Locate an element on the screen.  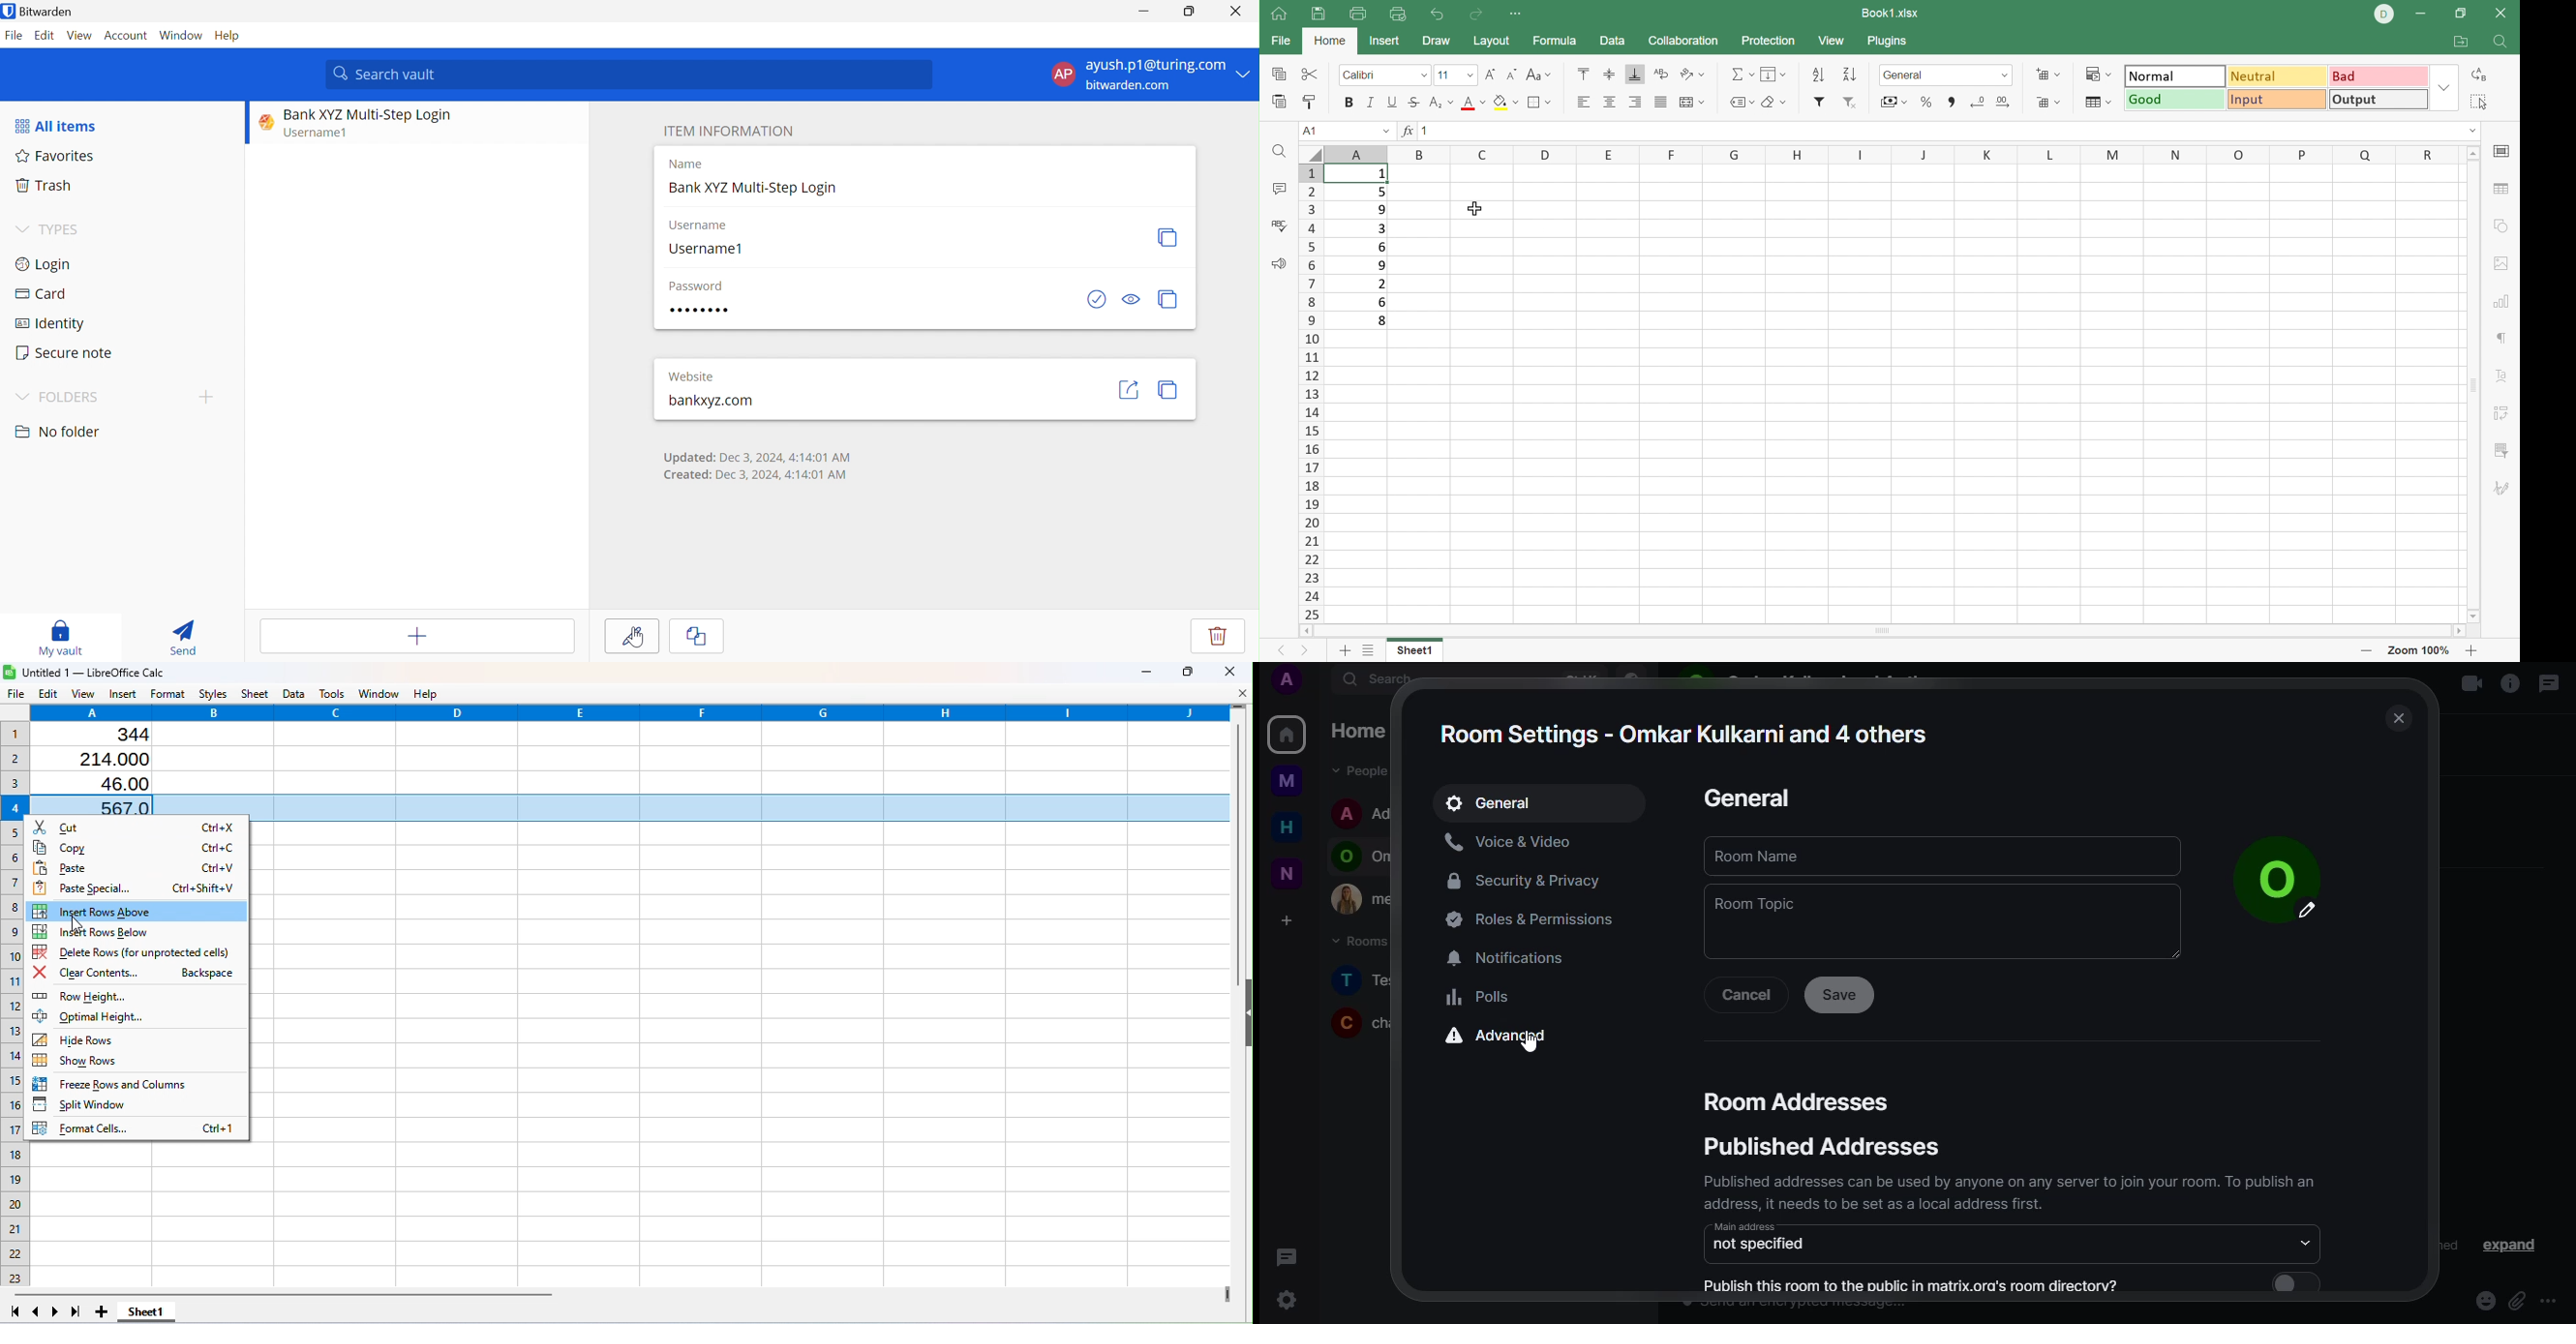
Toggle visibility is located at coordinates (1131, 299).